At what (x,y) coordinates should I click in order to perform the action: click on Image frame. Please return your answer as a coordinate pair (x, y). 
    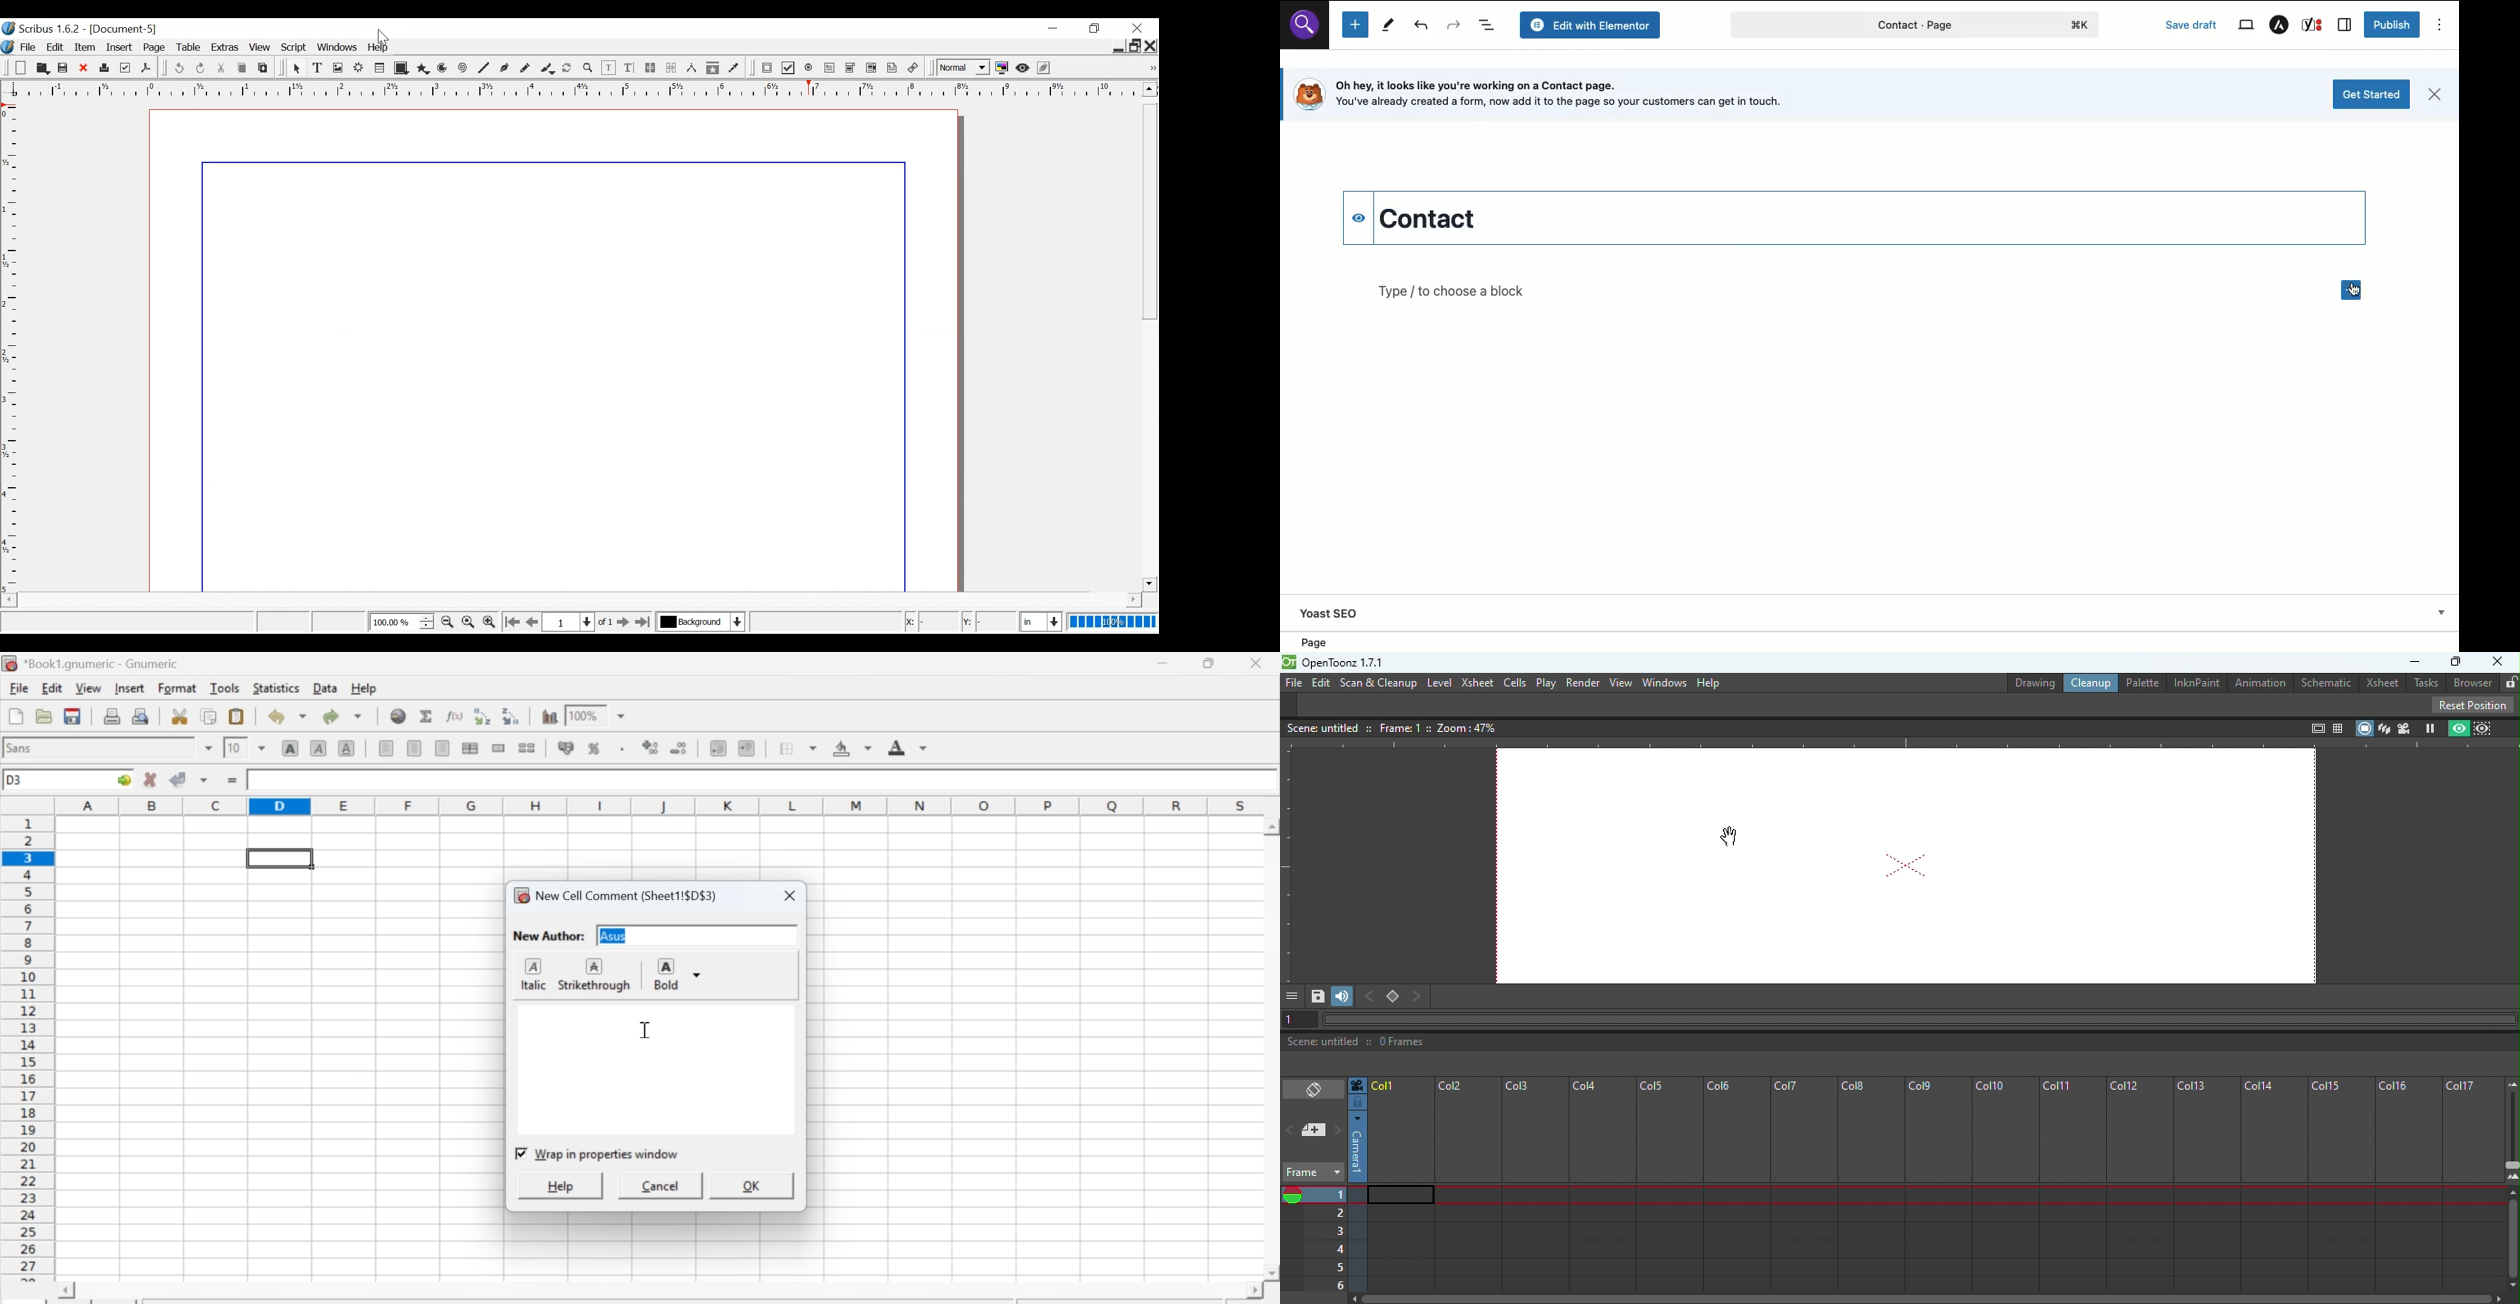
    Looking at the image, I should click on (339, 68).